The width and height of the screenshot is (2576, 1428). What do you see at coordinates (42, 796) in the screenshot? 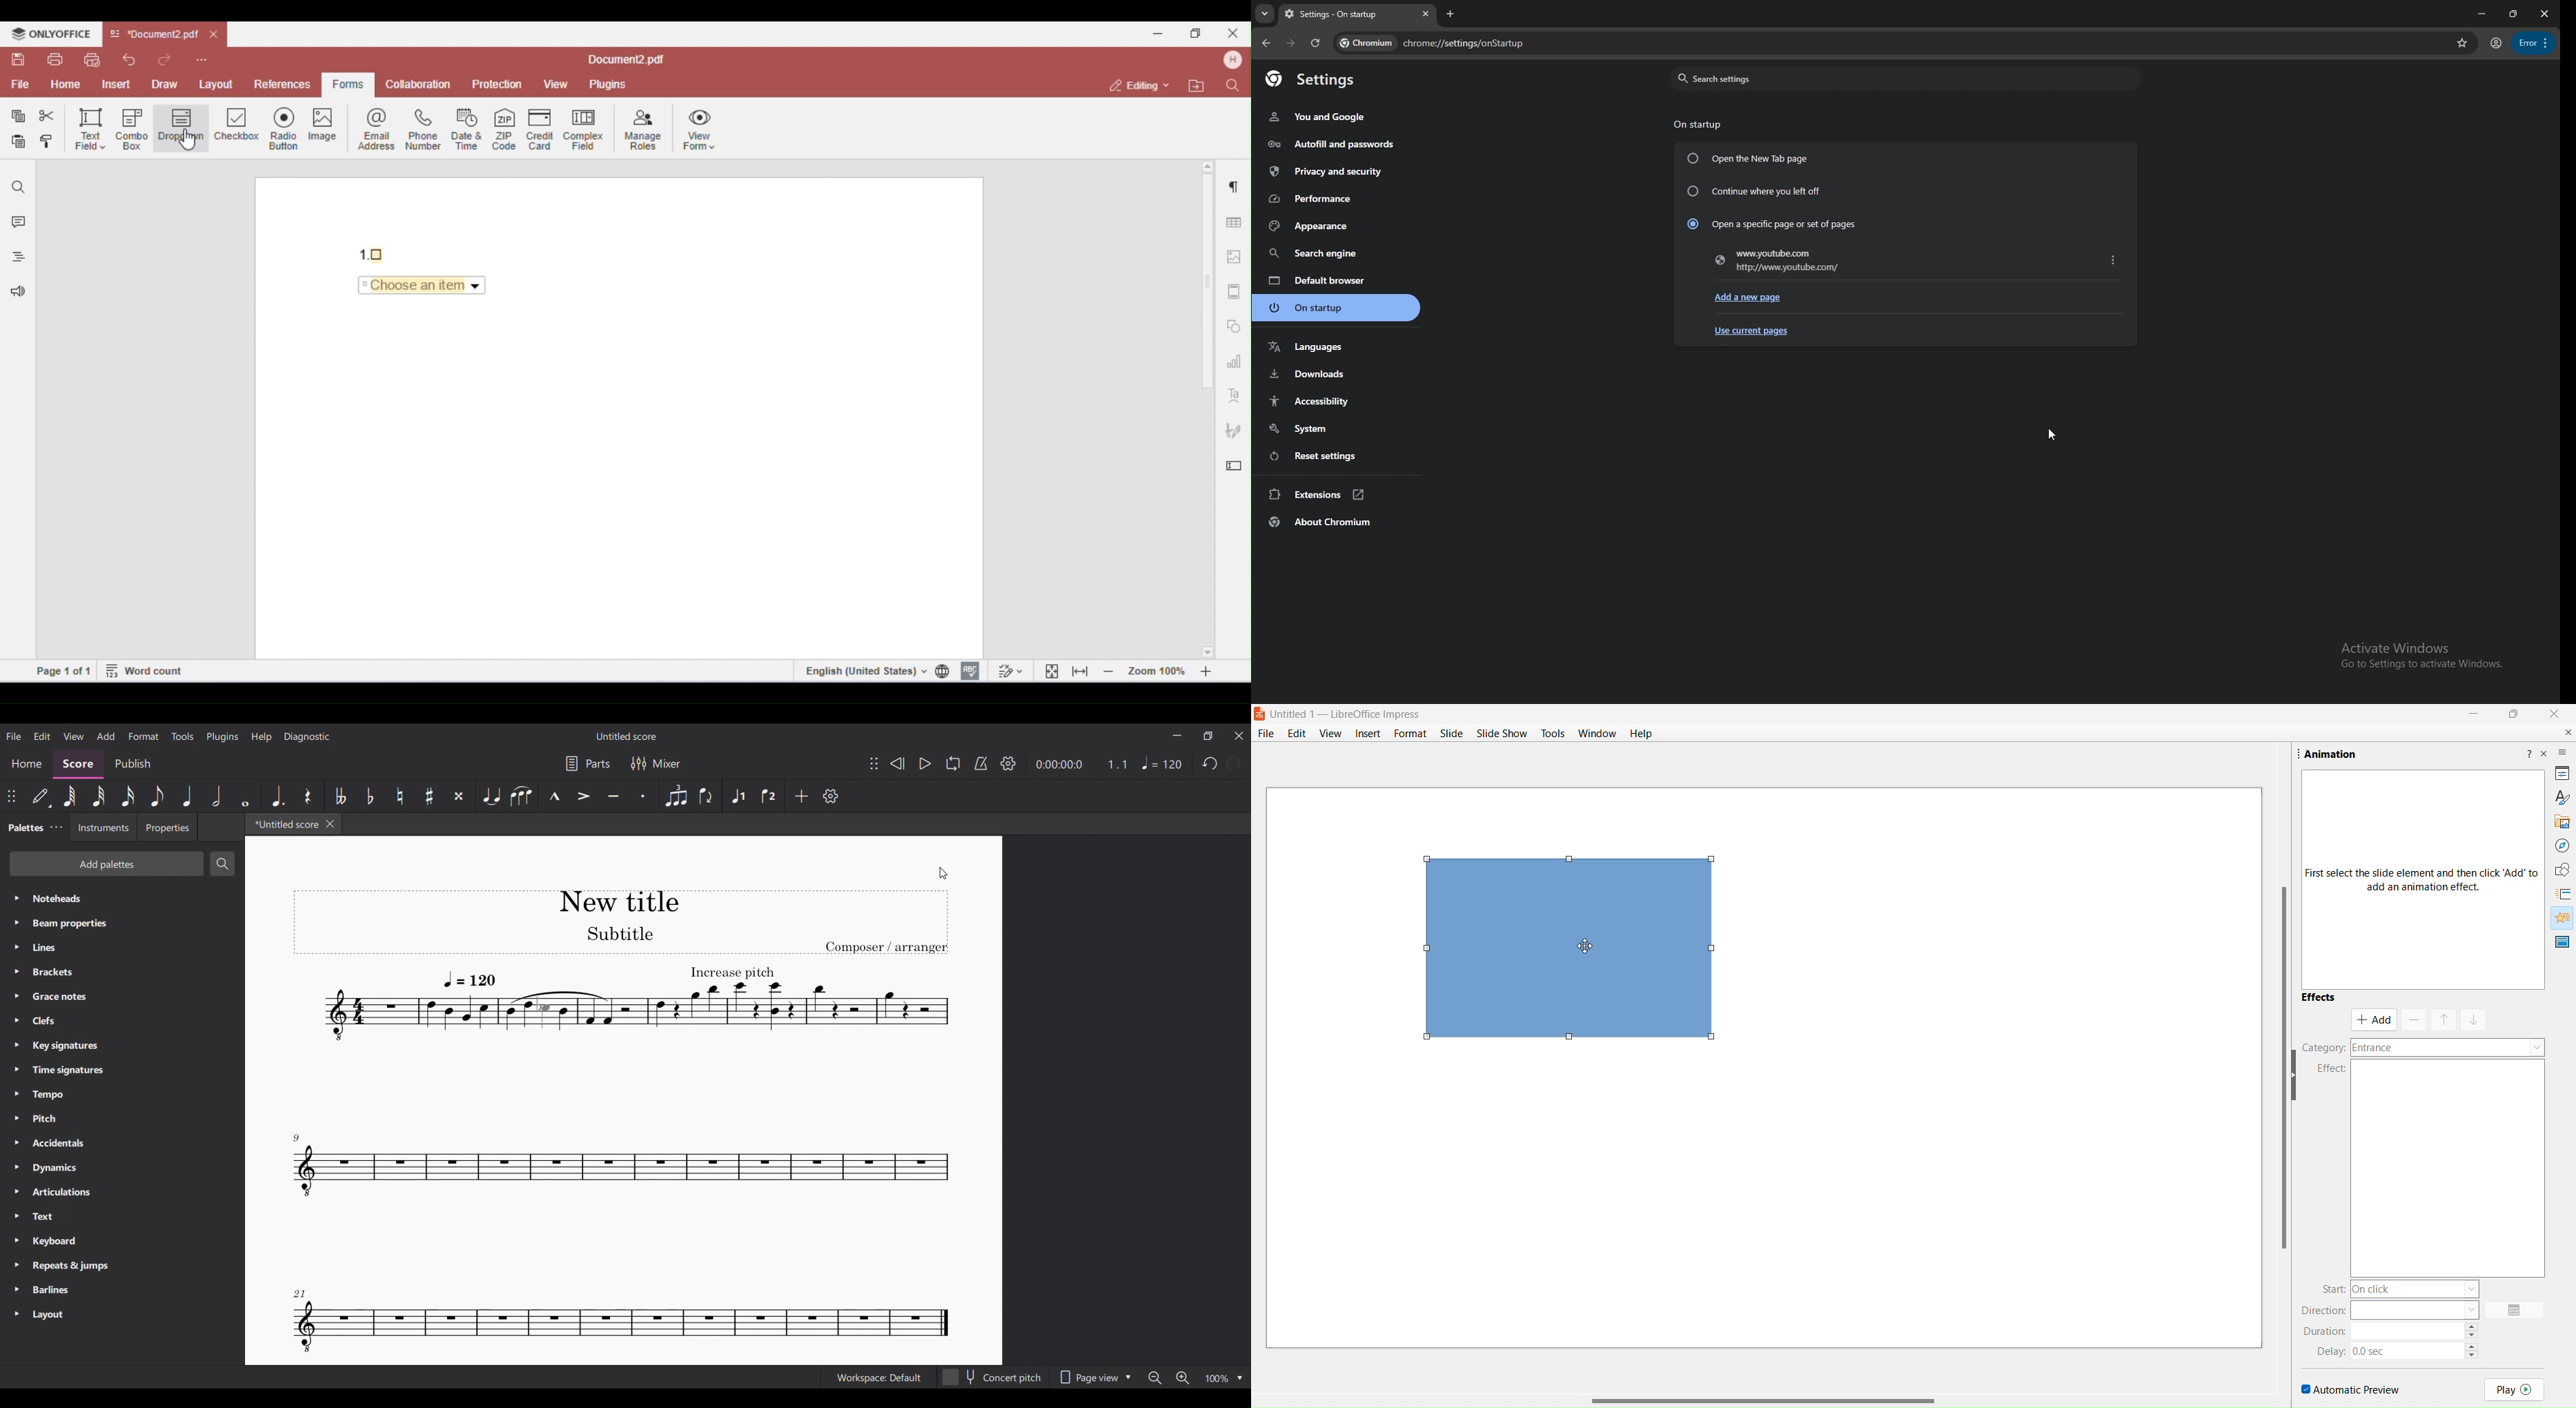
I see `Default` at bounding box center [42, 796].